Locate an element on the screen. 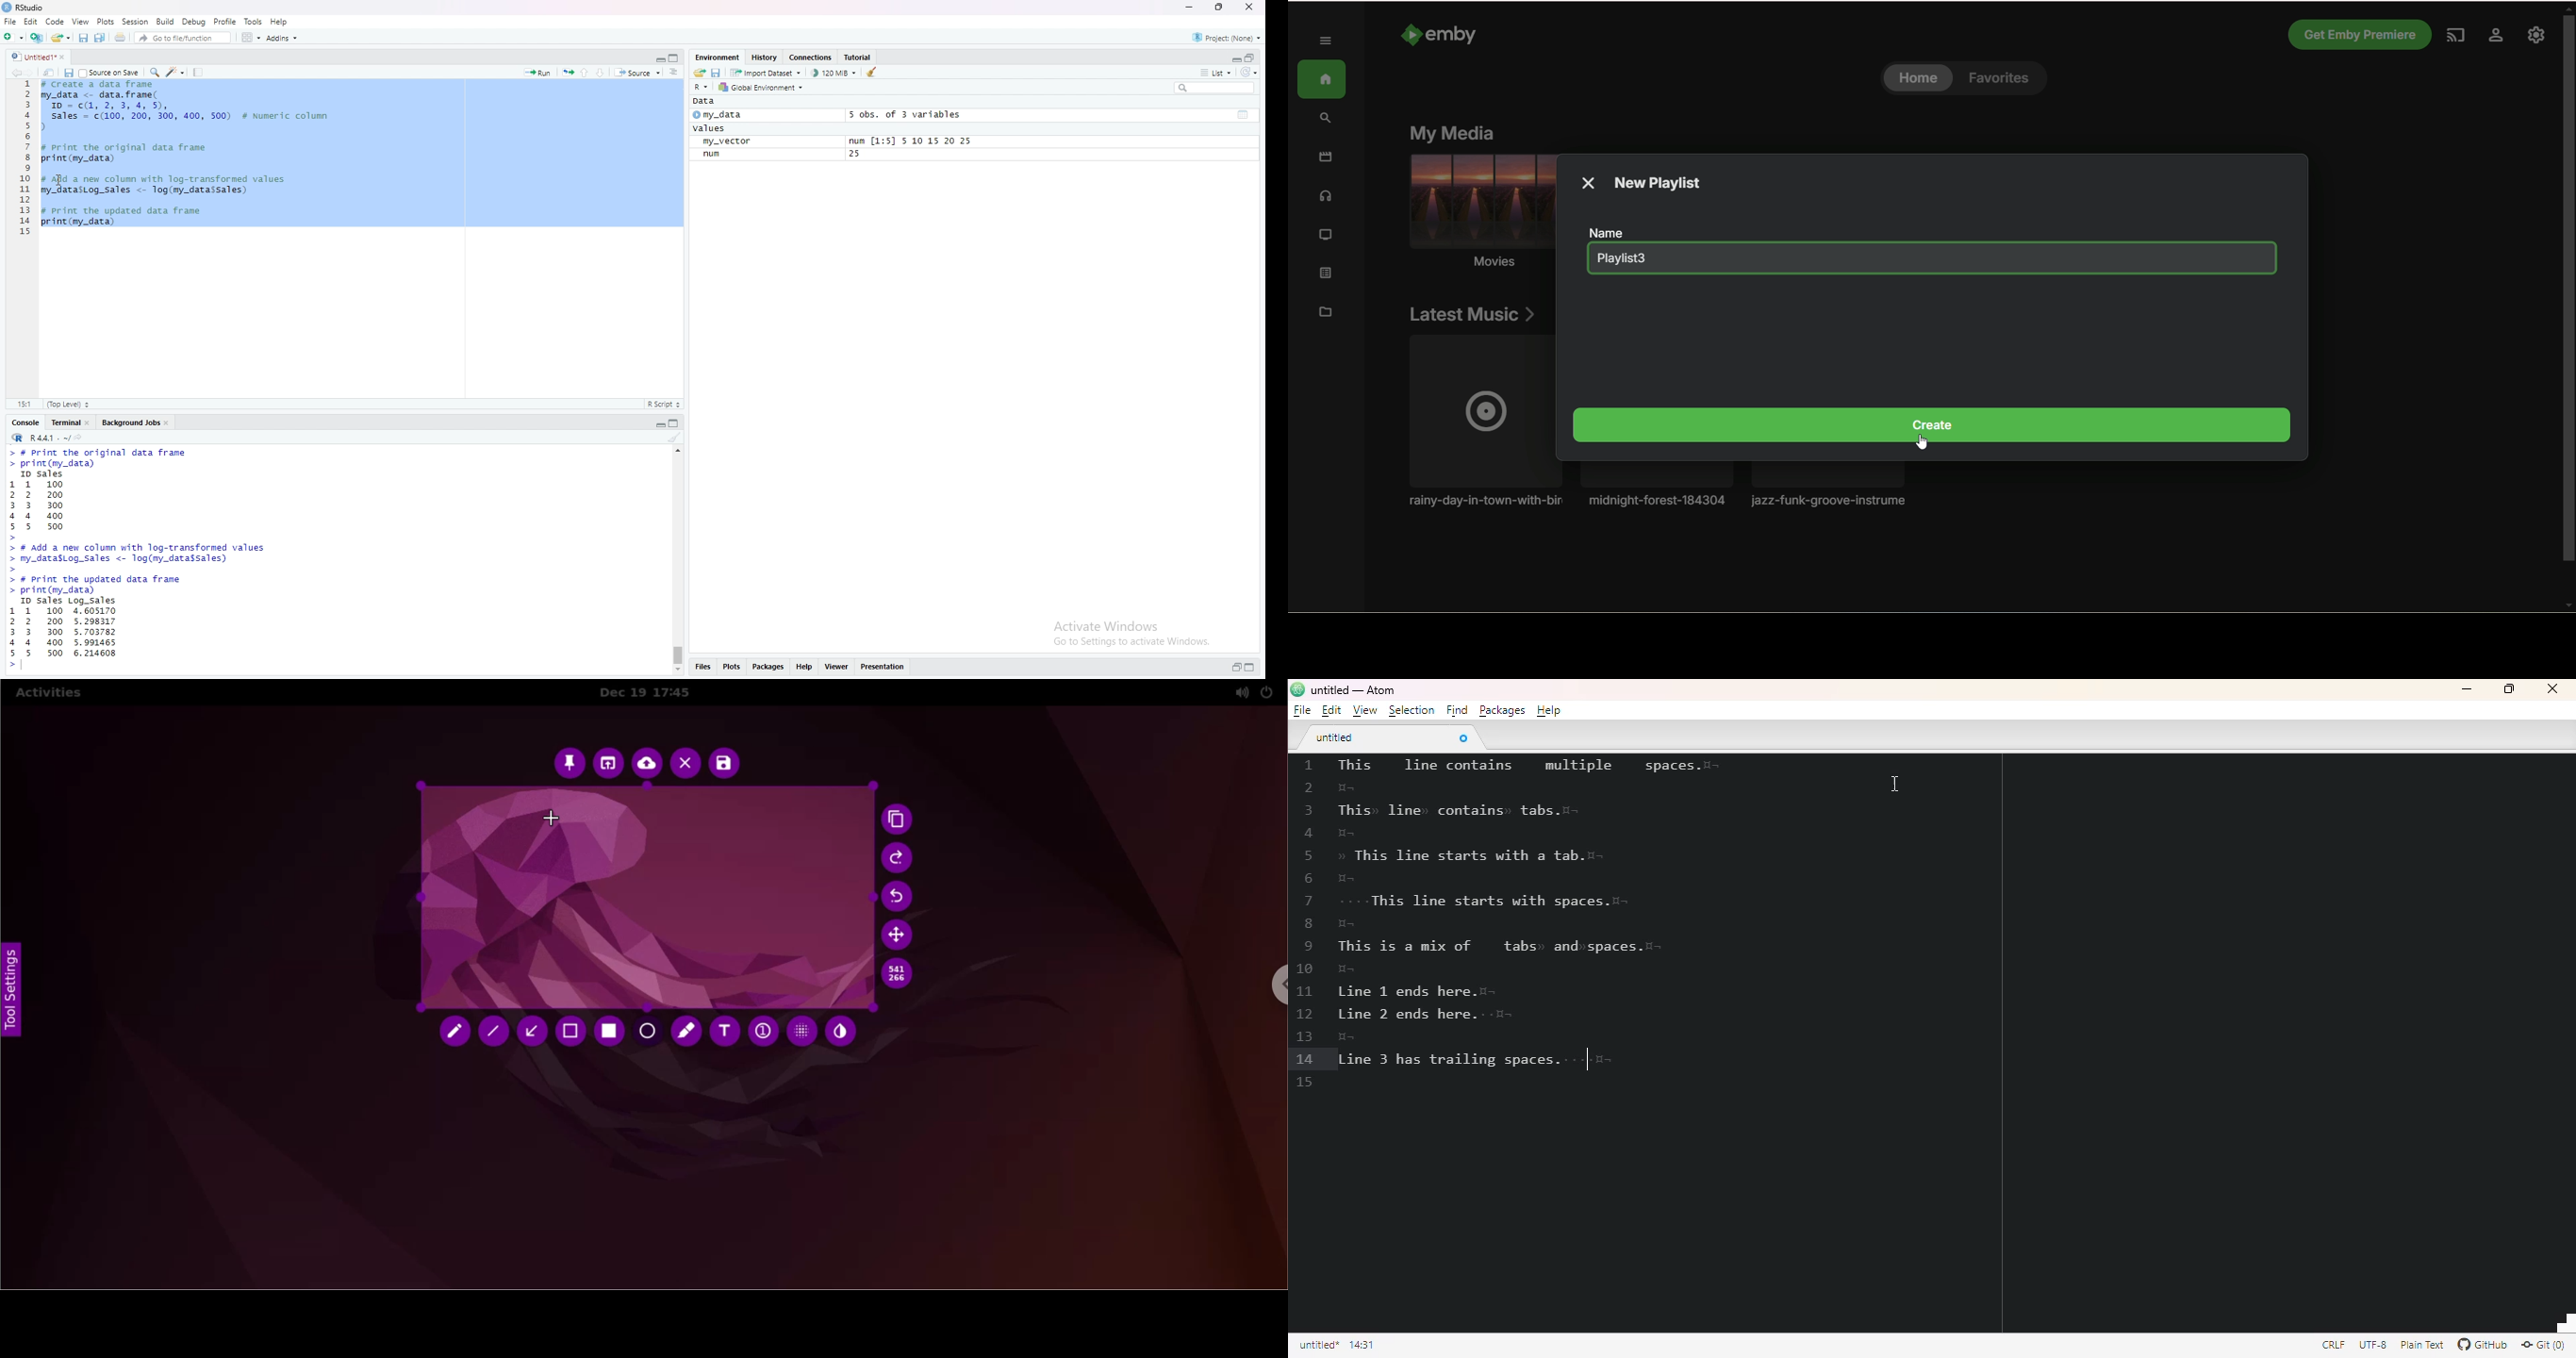 The width and height of the screenshot is (2576, 1372). 25 is located at coordinates (858, 155).